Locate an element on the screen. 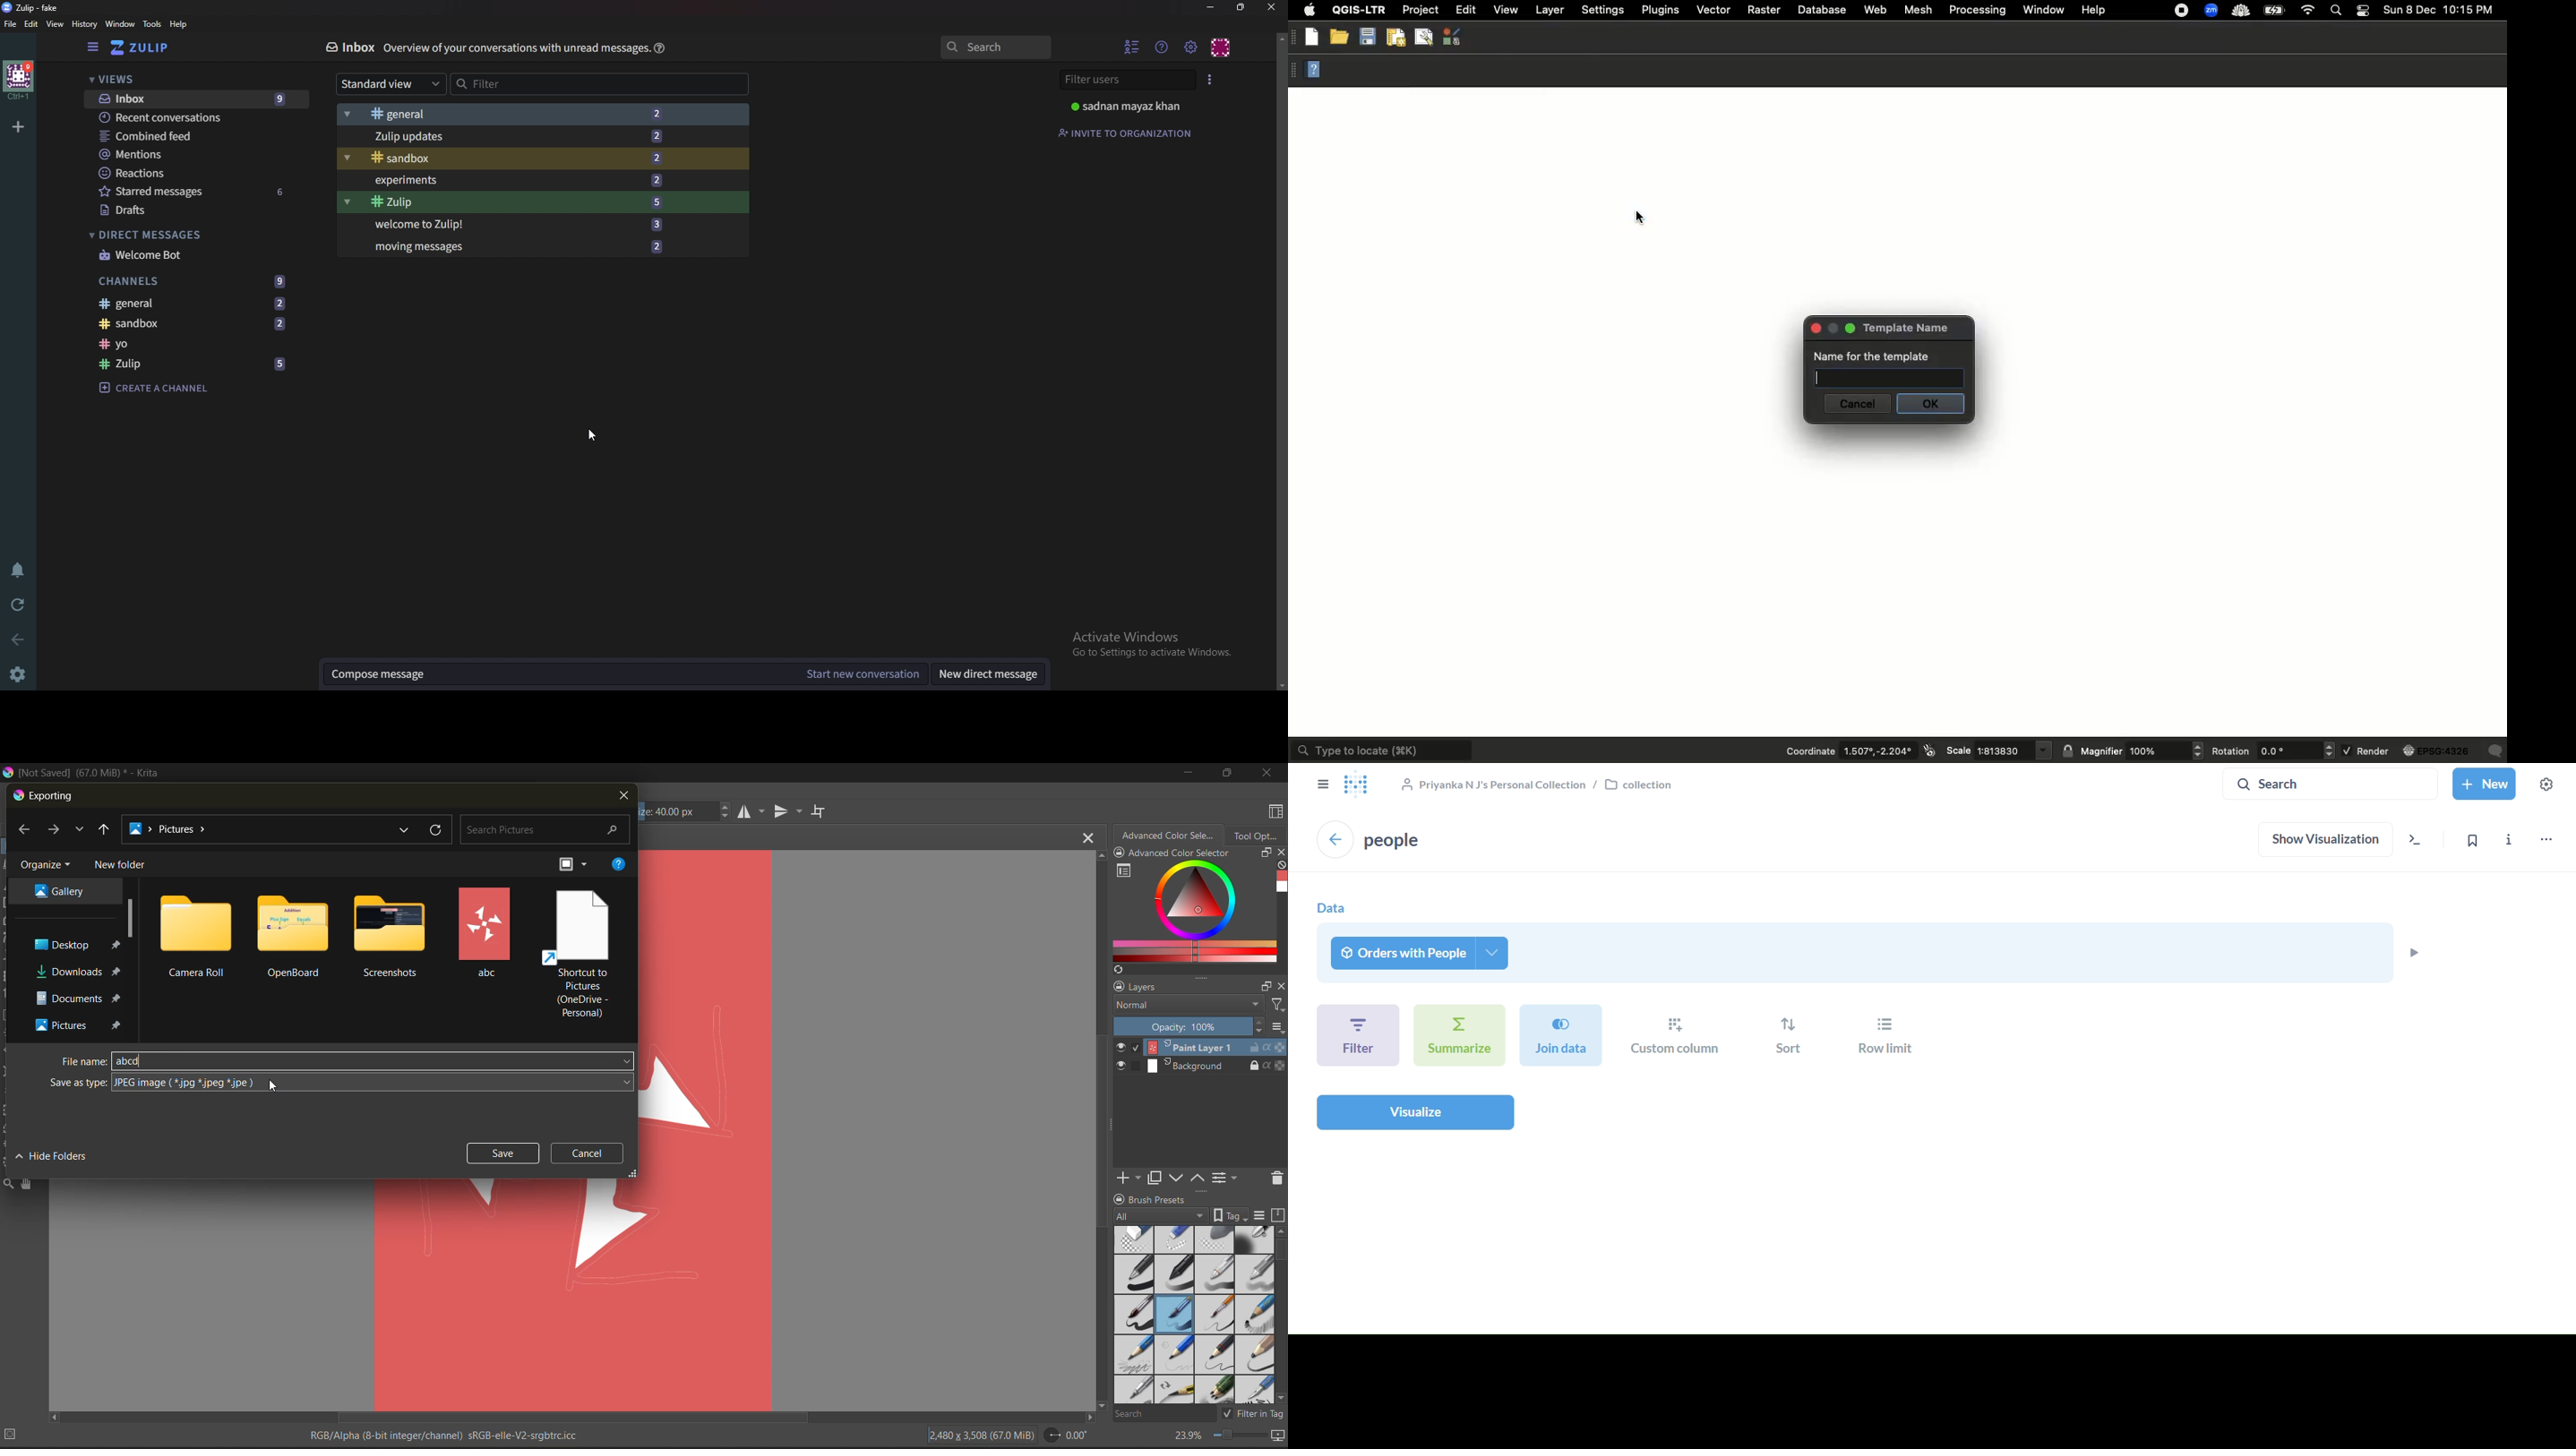  app name and file name is located at coordinates (93, 774).